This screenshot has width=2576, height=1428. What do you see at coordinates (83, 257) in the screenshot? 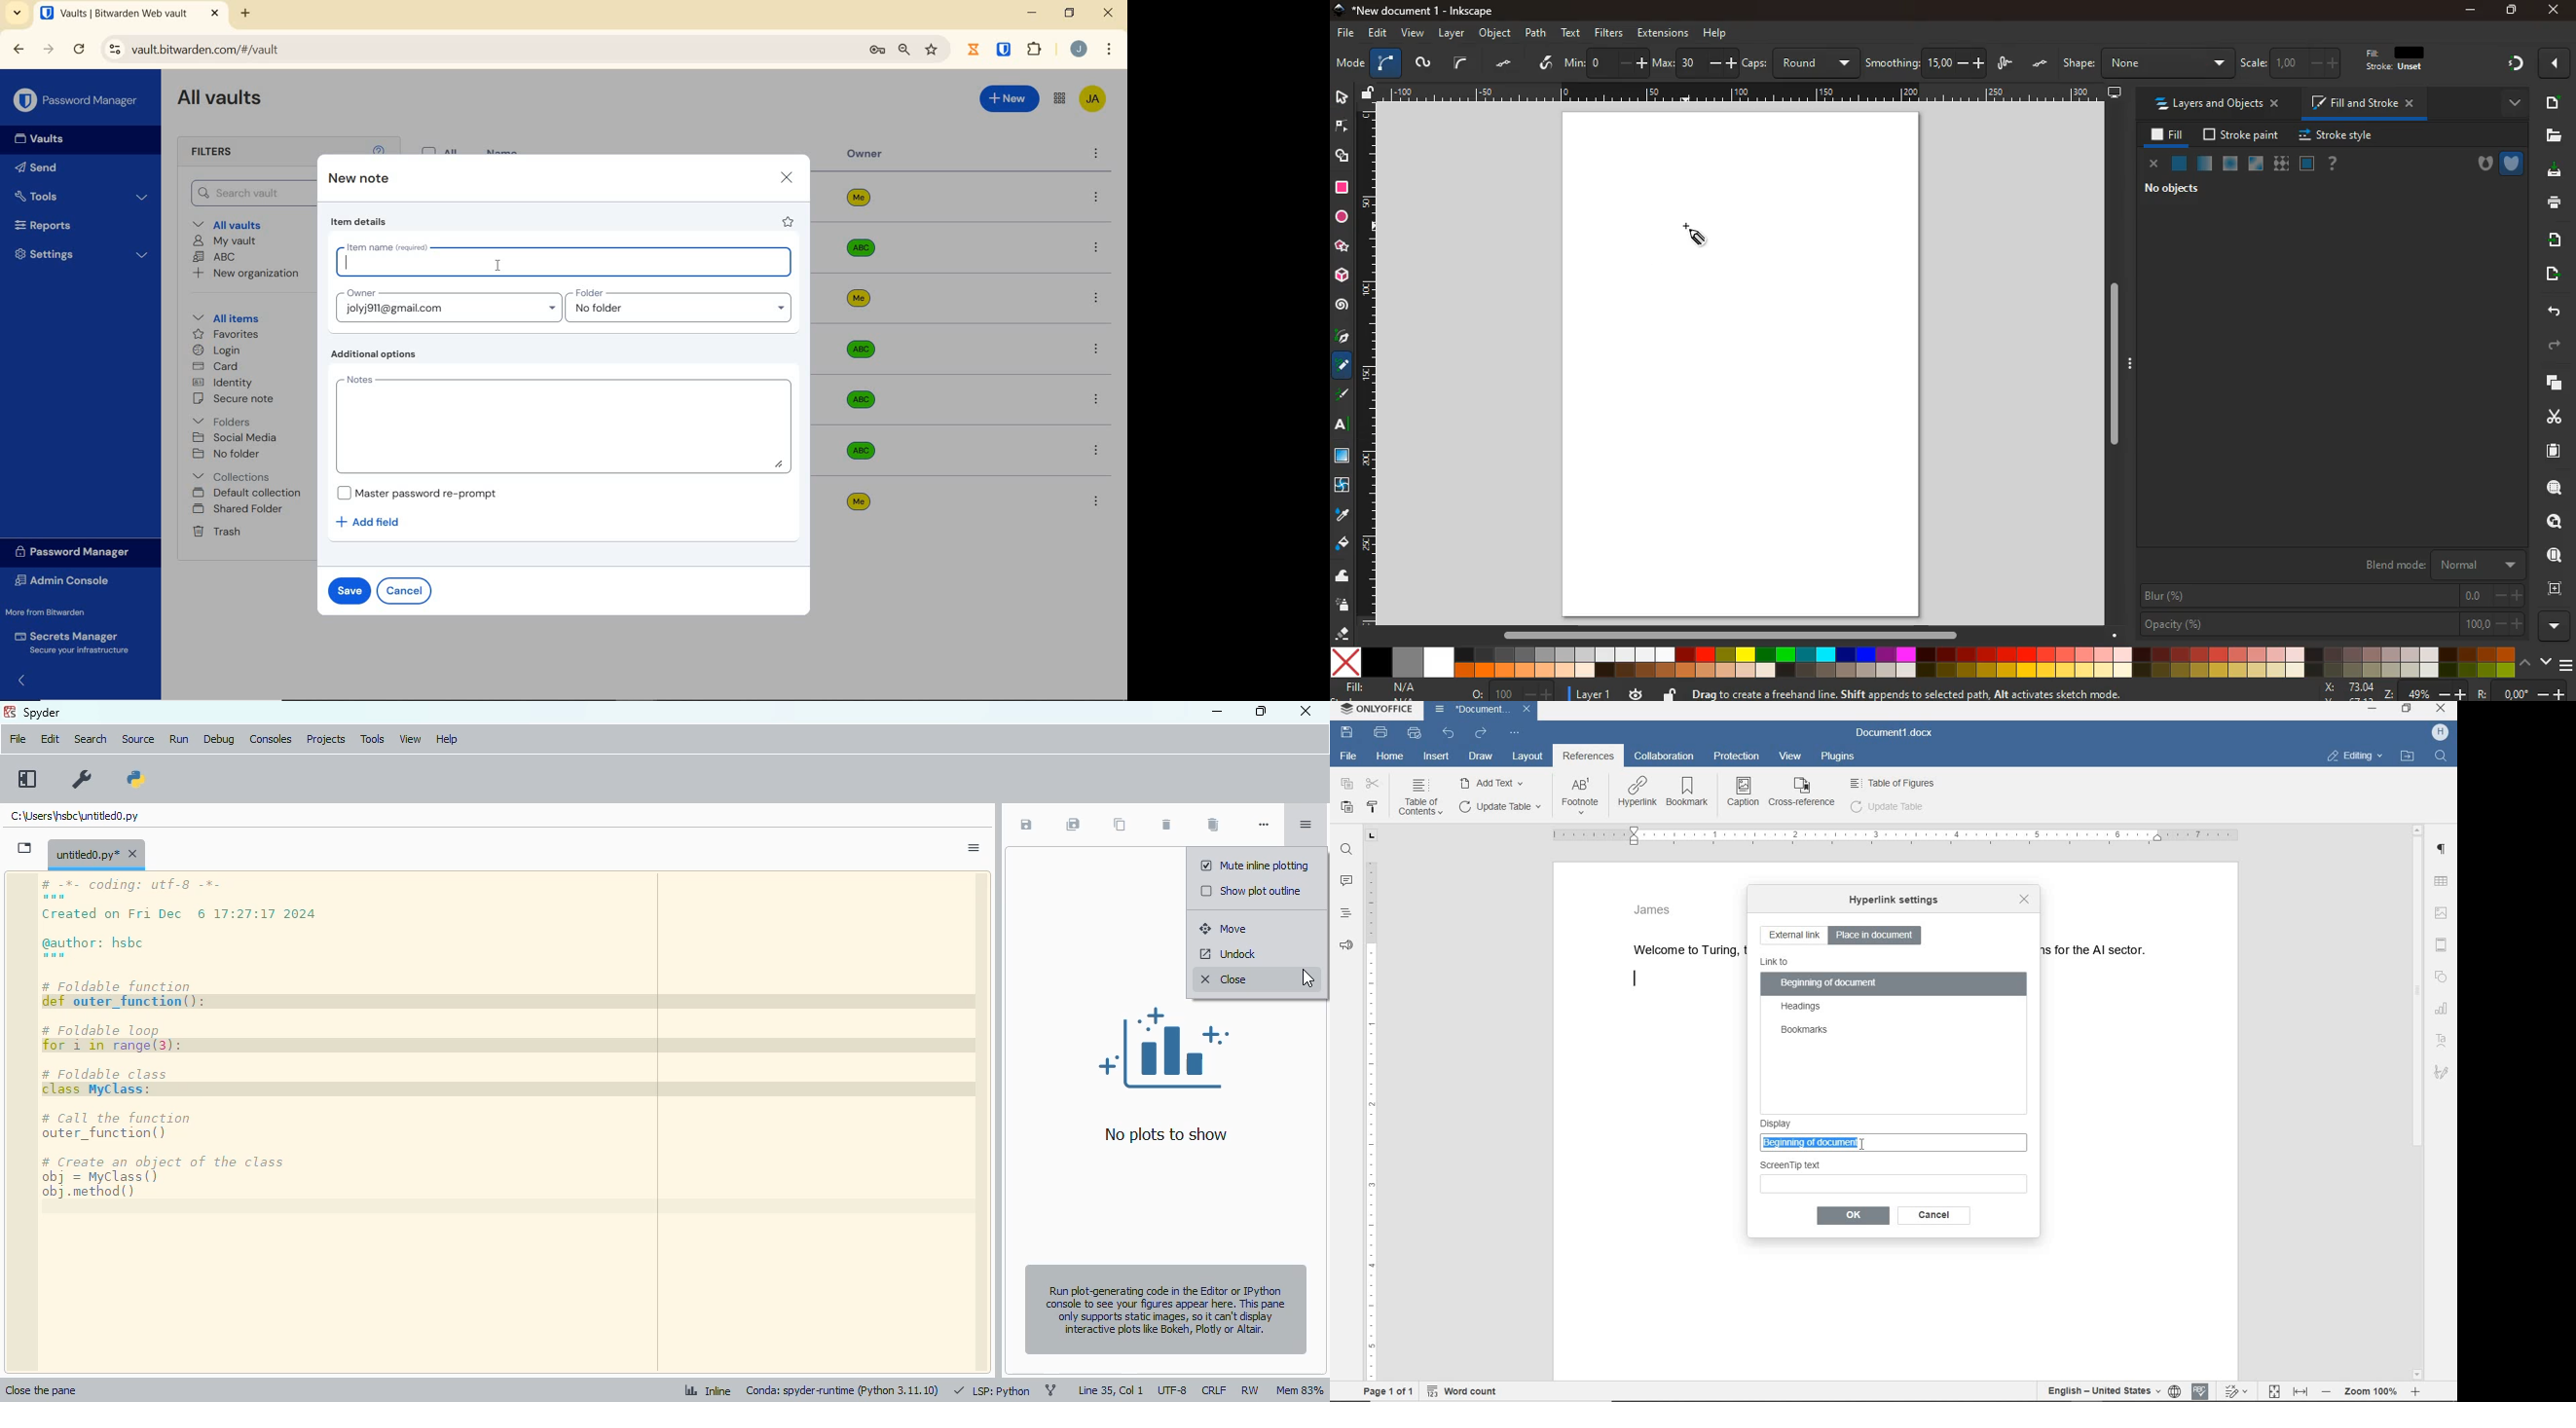
I see `Settings` at bounding box center [83, 257].